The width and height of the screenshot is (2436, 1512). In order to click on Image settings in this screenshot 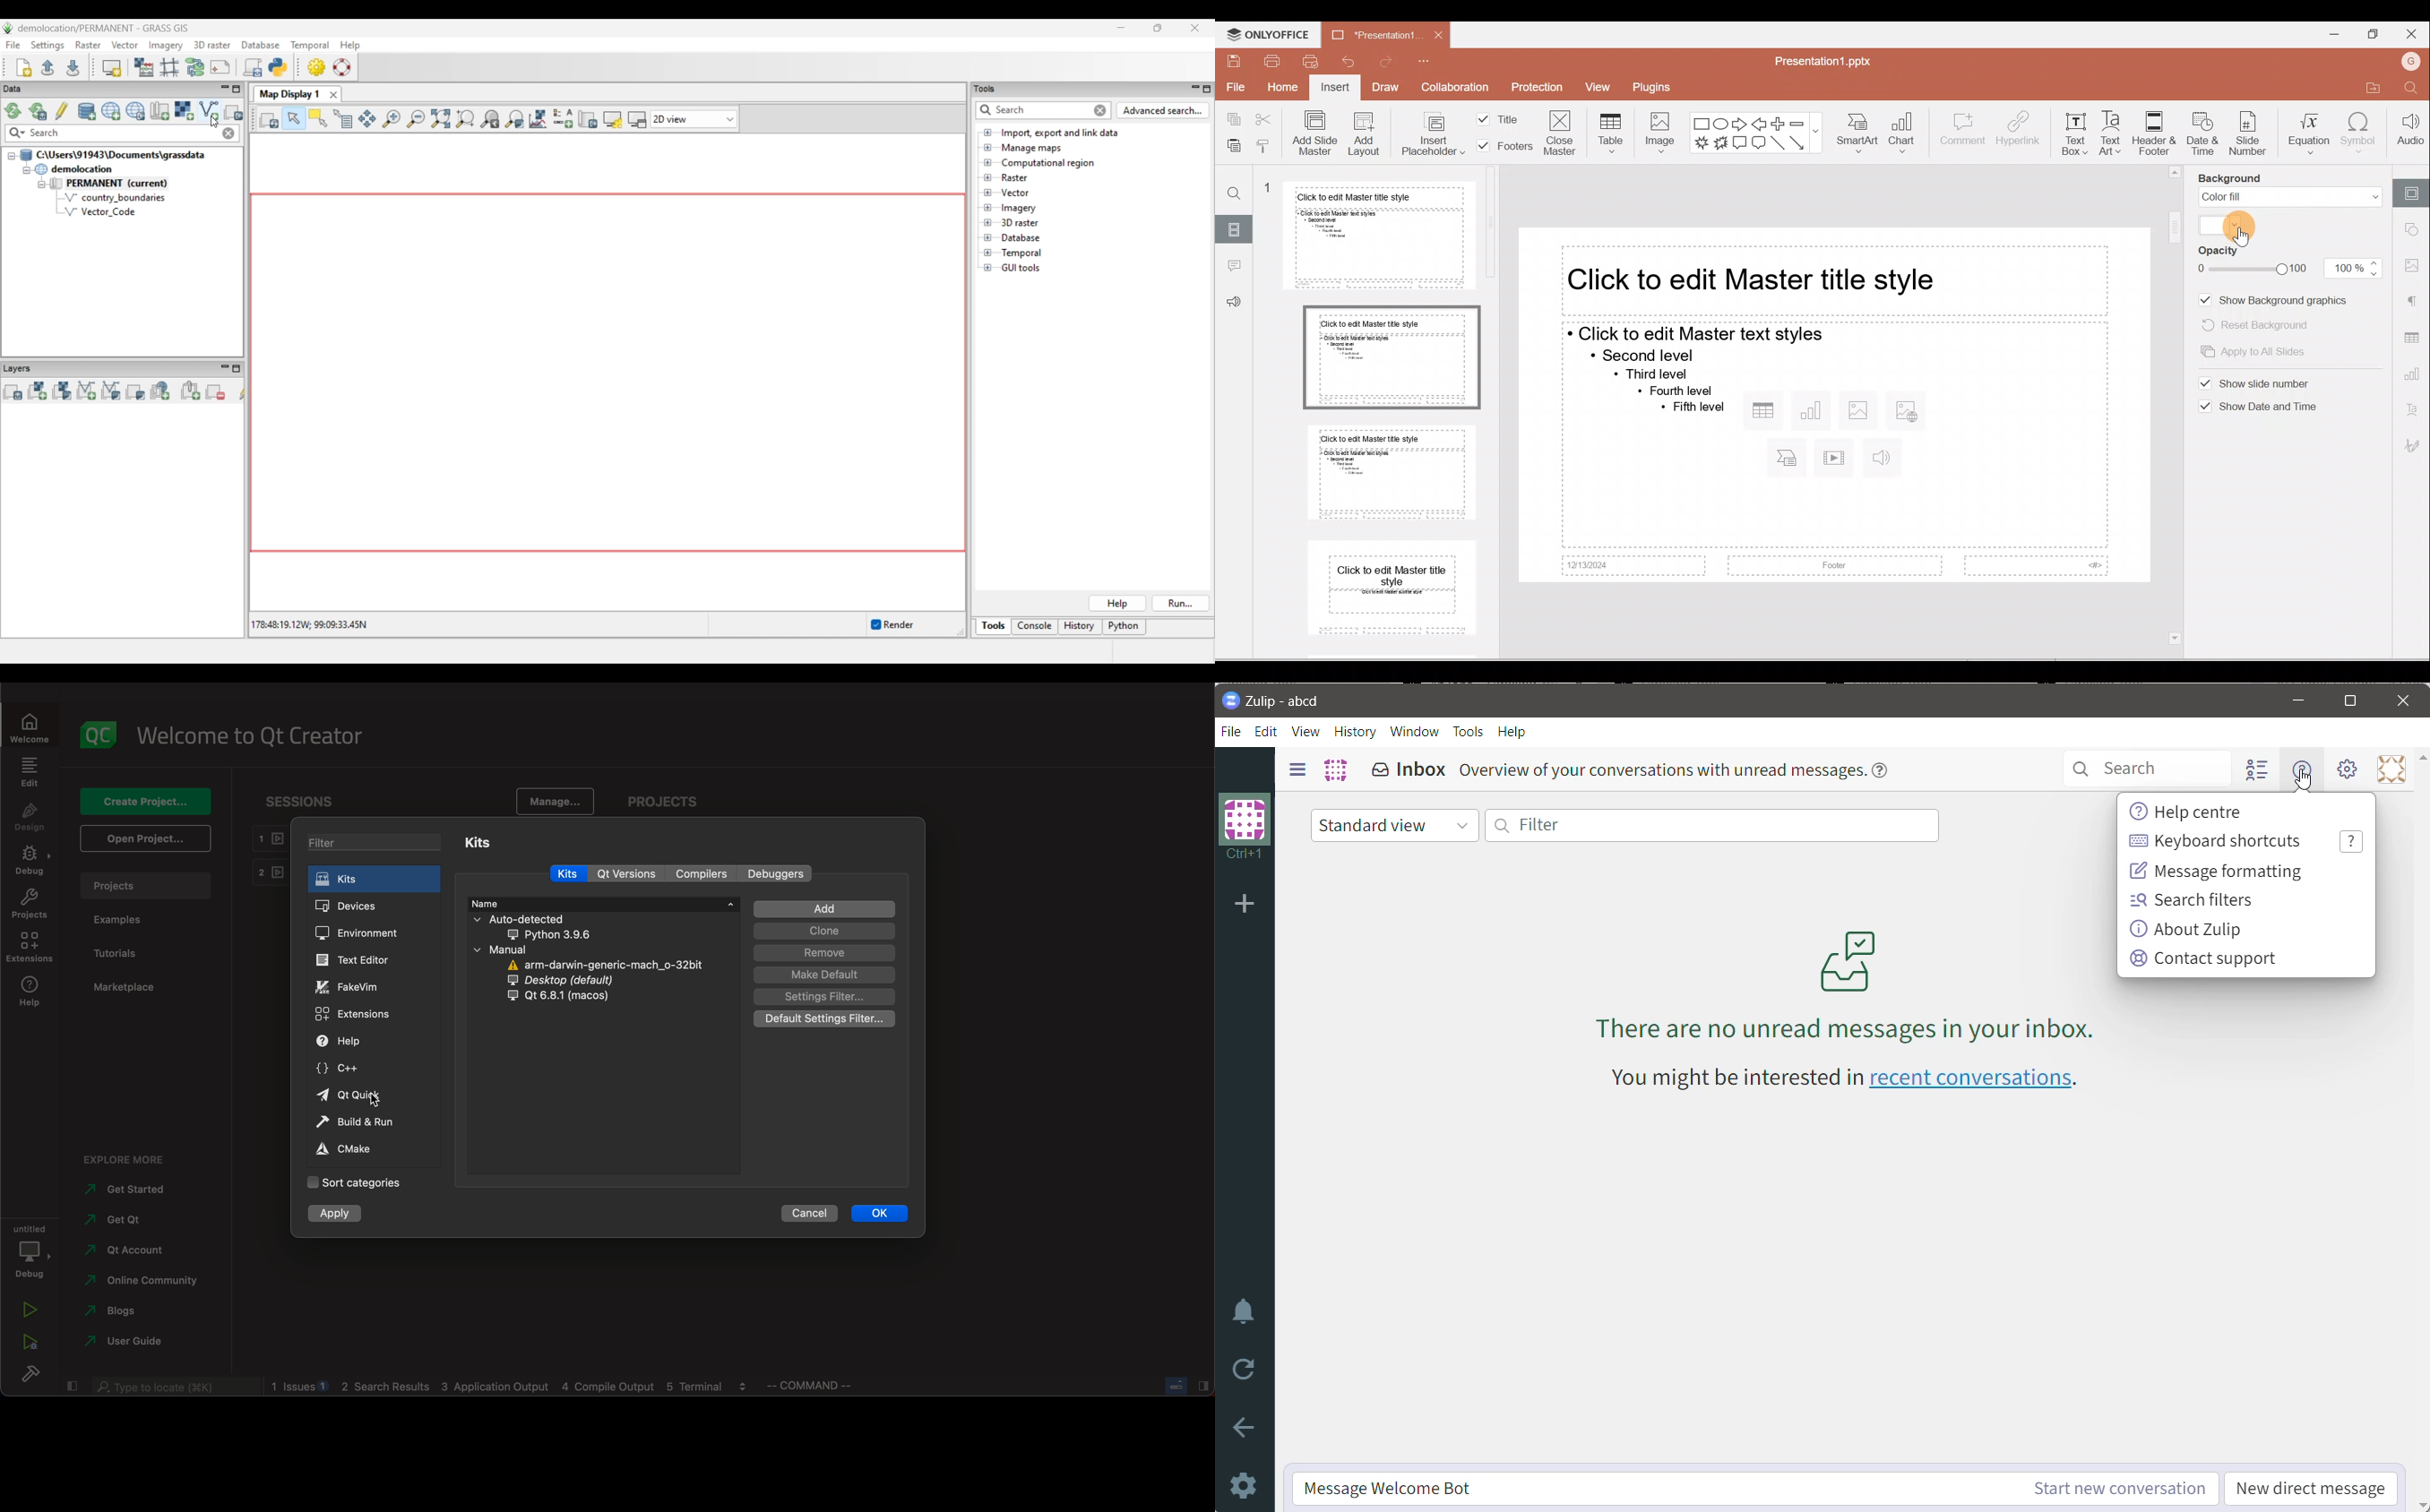, I will do `click(2415, 266)`.